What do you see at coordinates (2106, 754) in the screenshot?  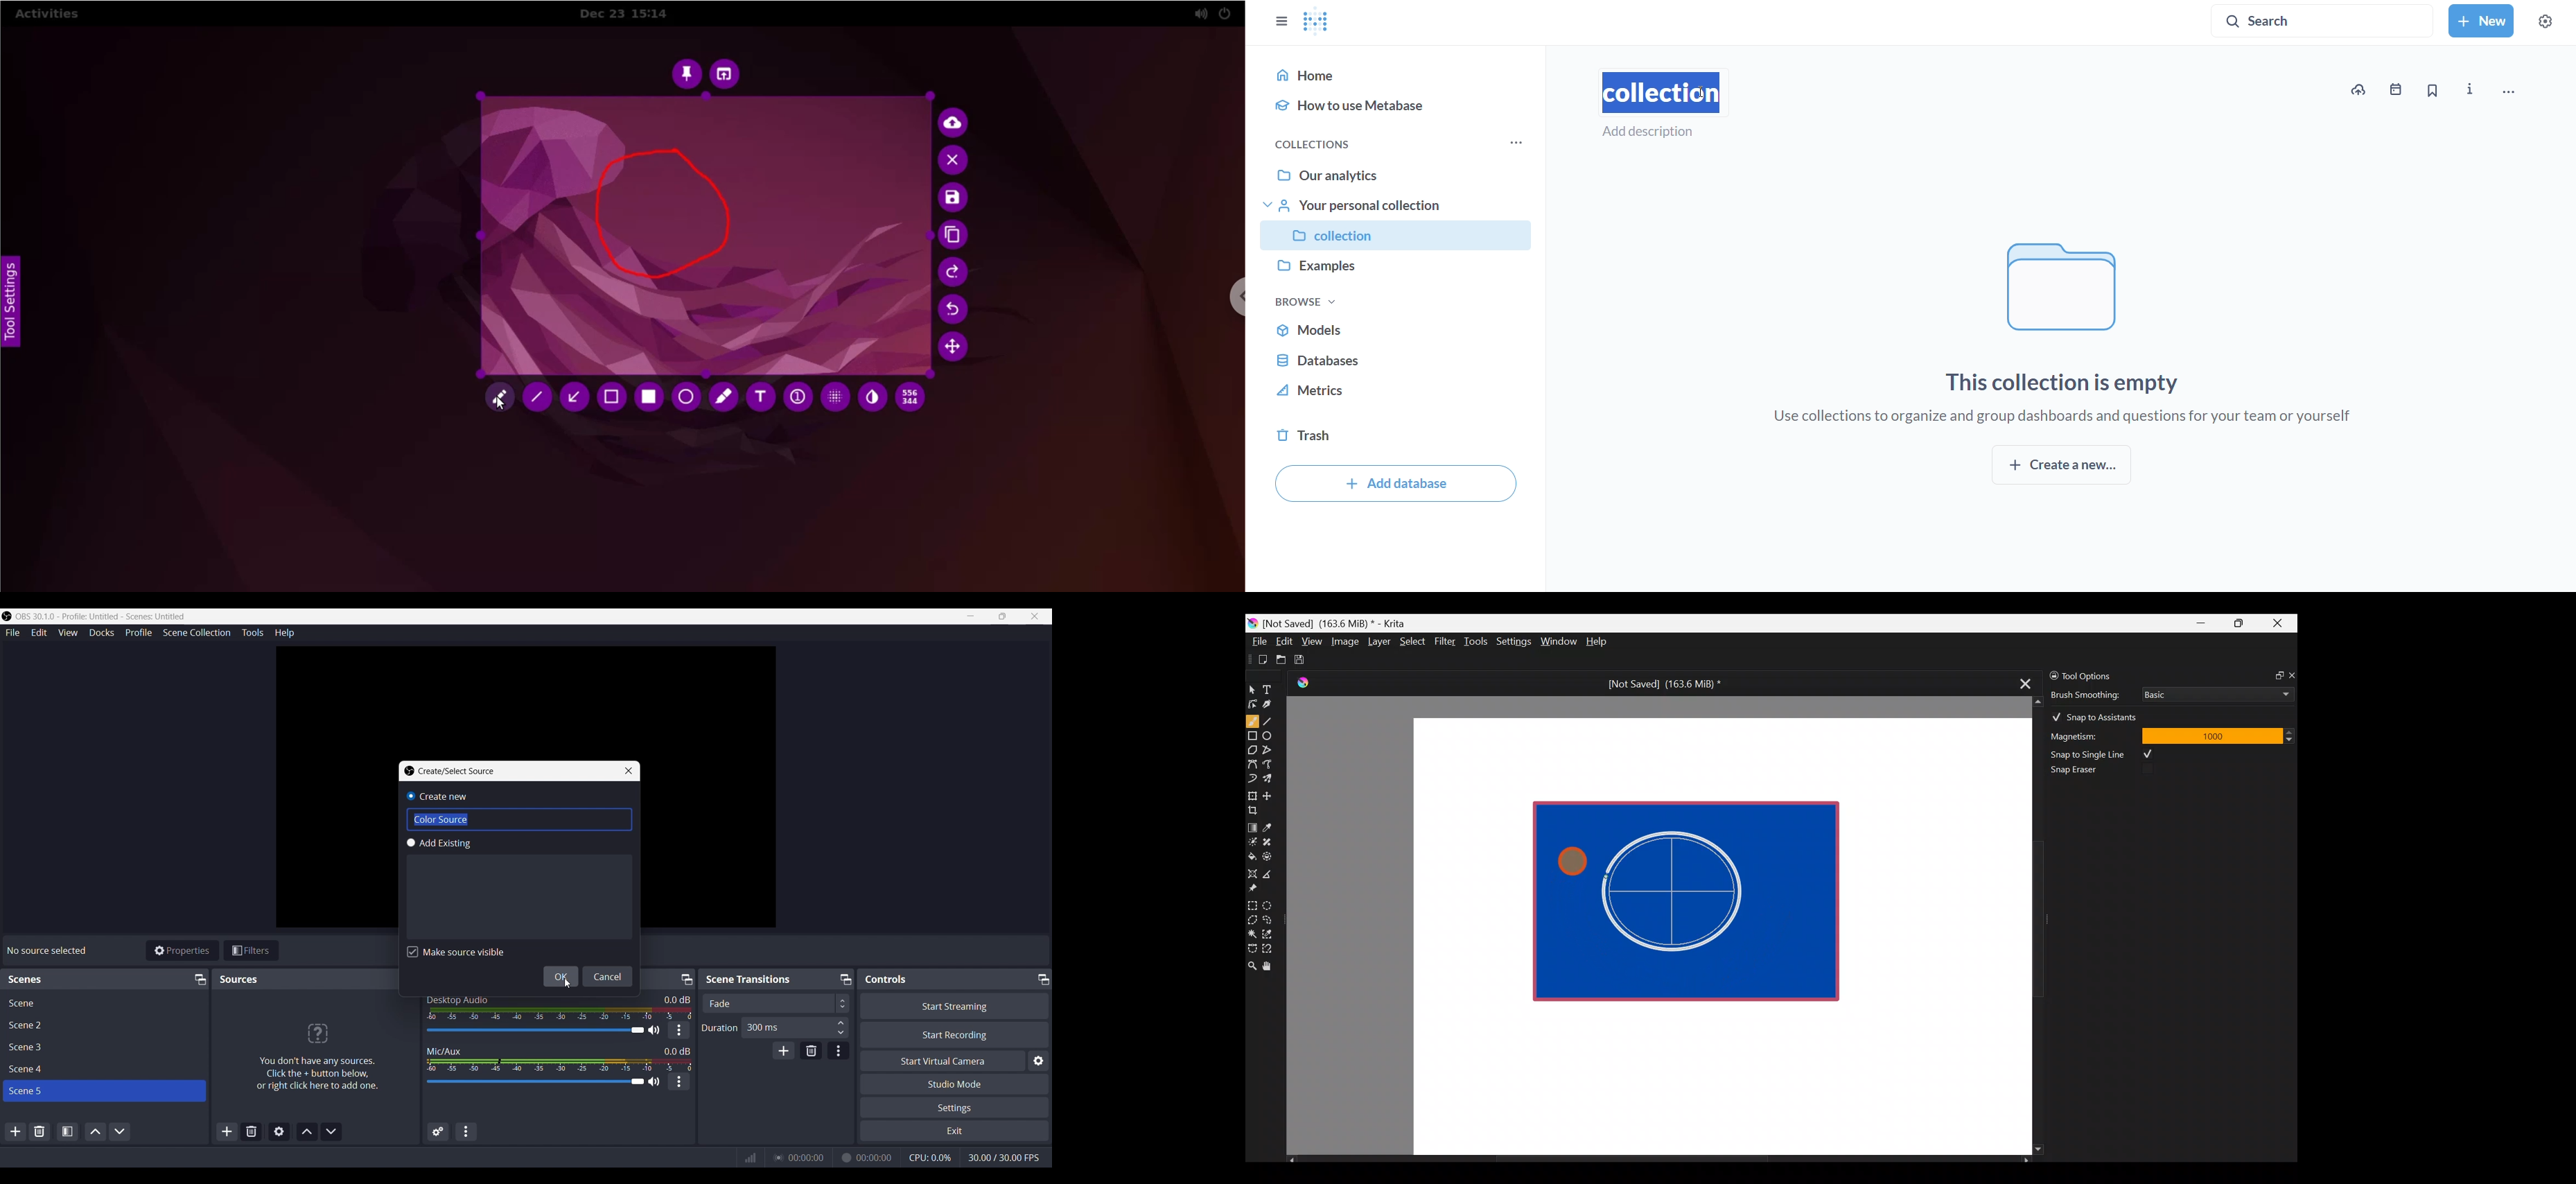 I see `Snap to single line` at bounding box center [2106, 754].